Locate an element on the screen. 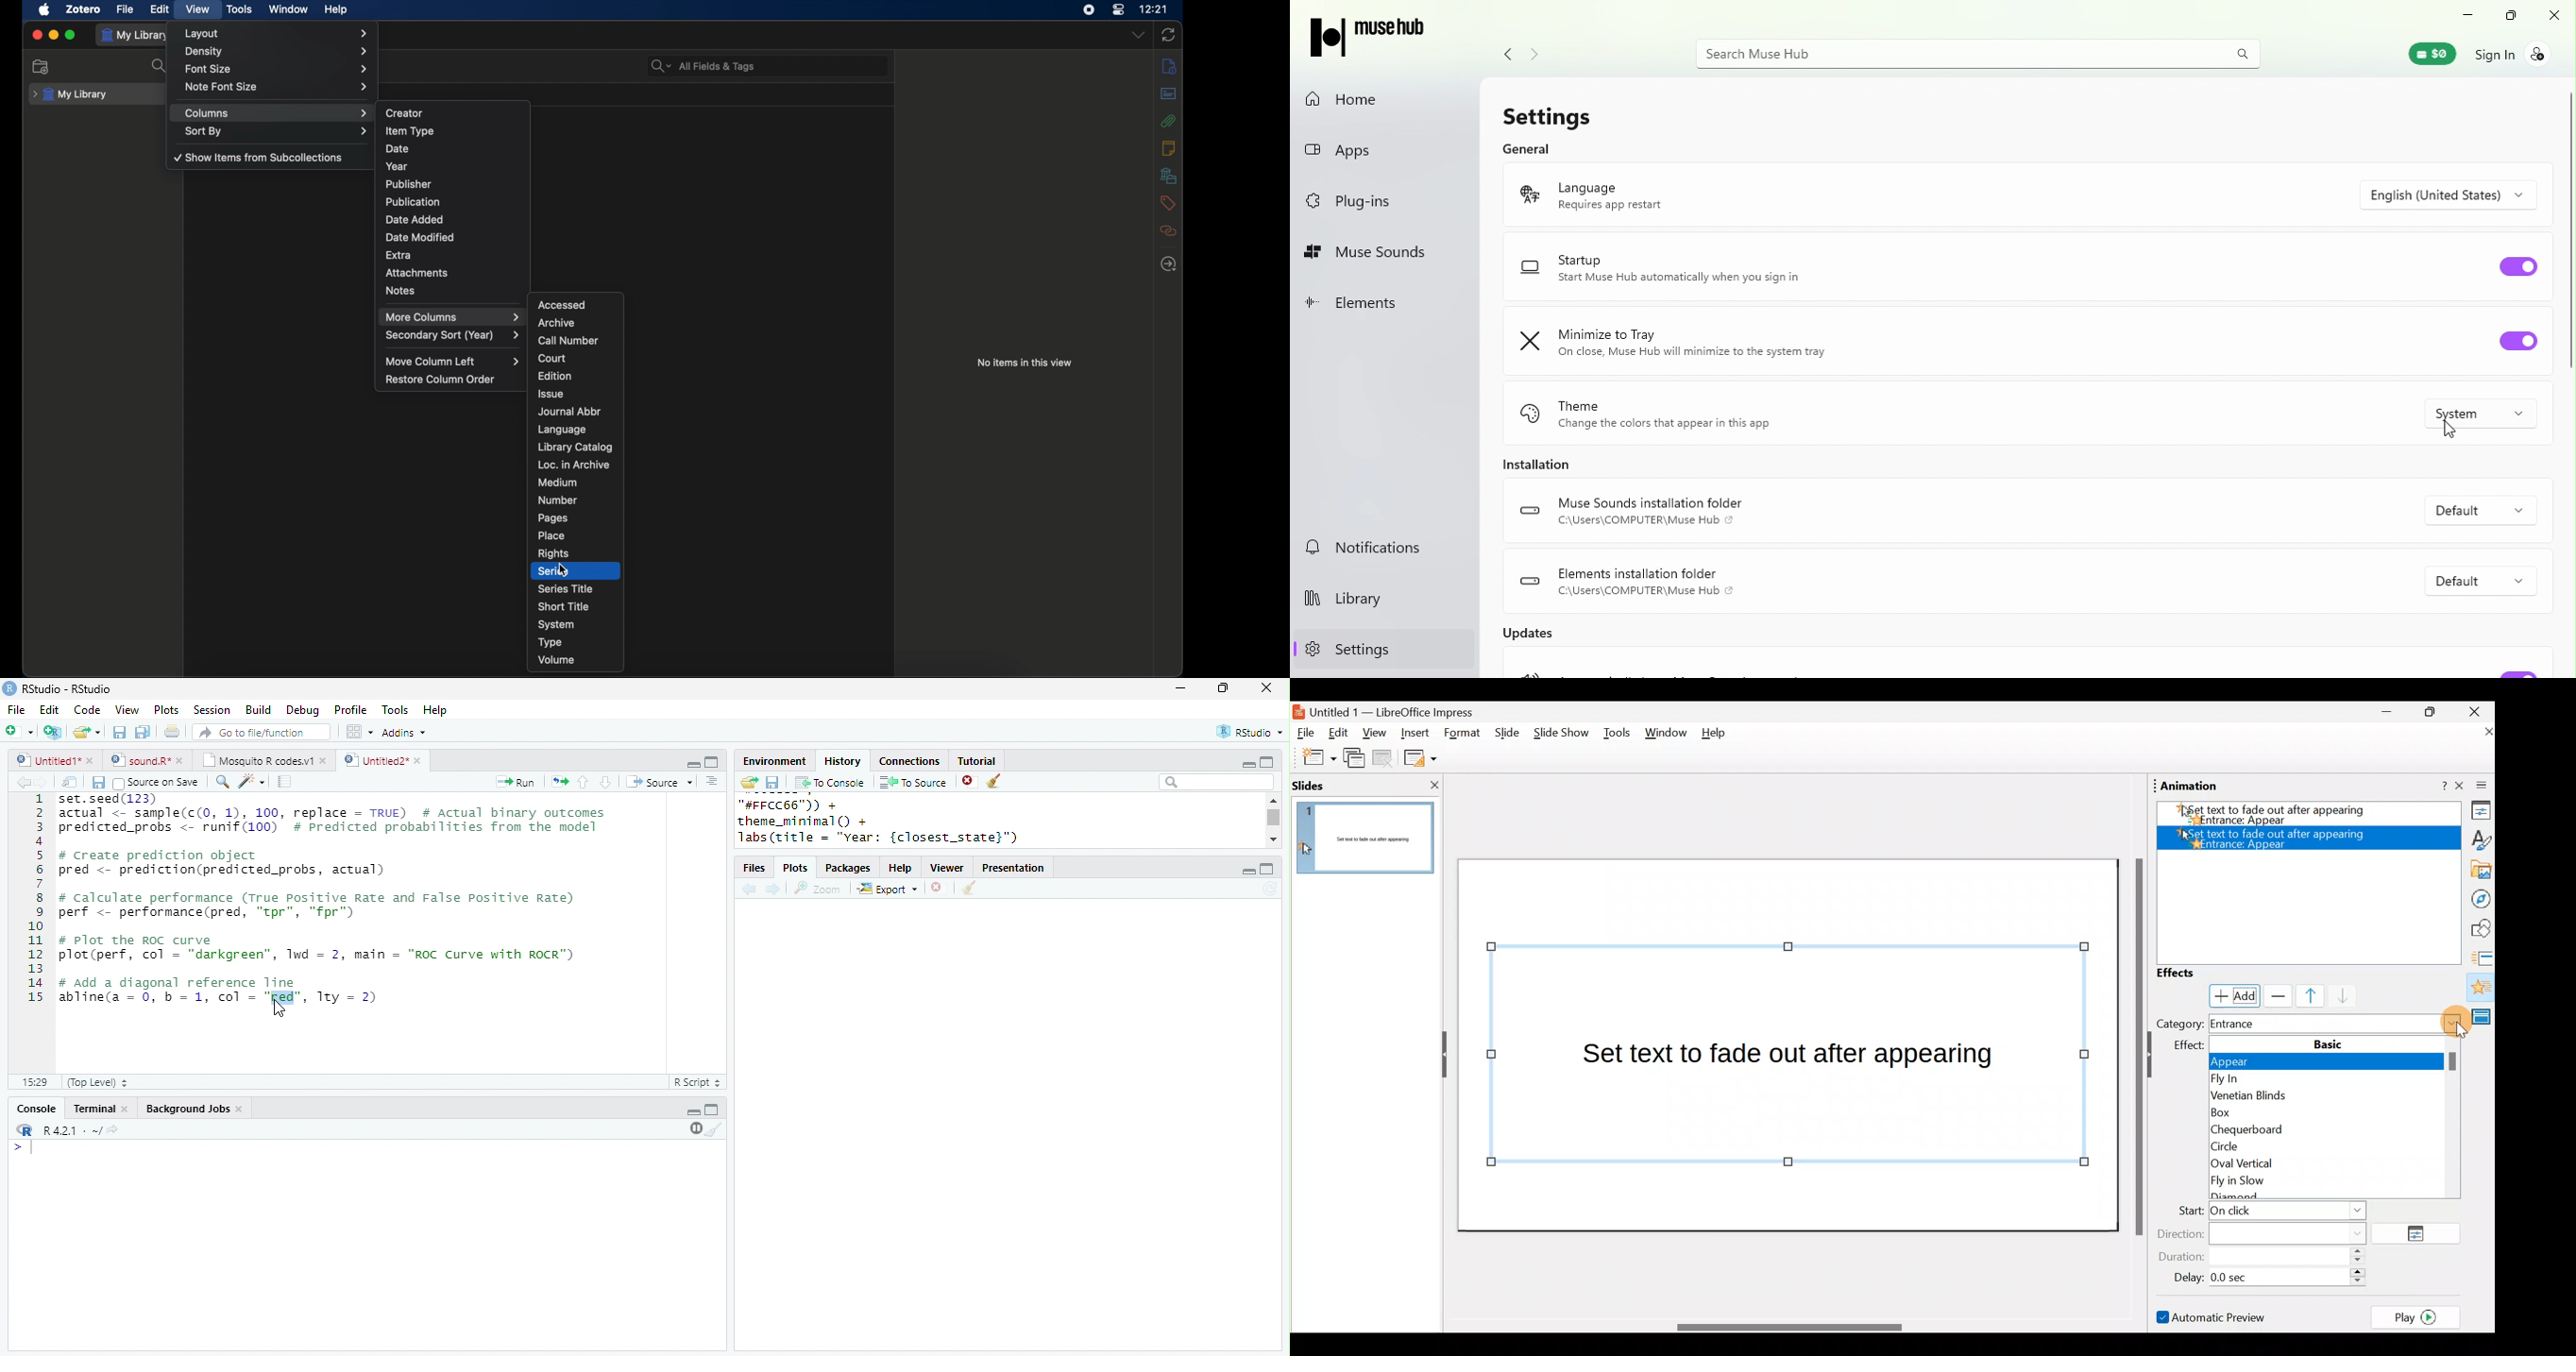 Image resolution: width=2576 pixels, height=1372 pixels. Minimise is located at coordinates (2468, 16).